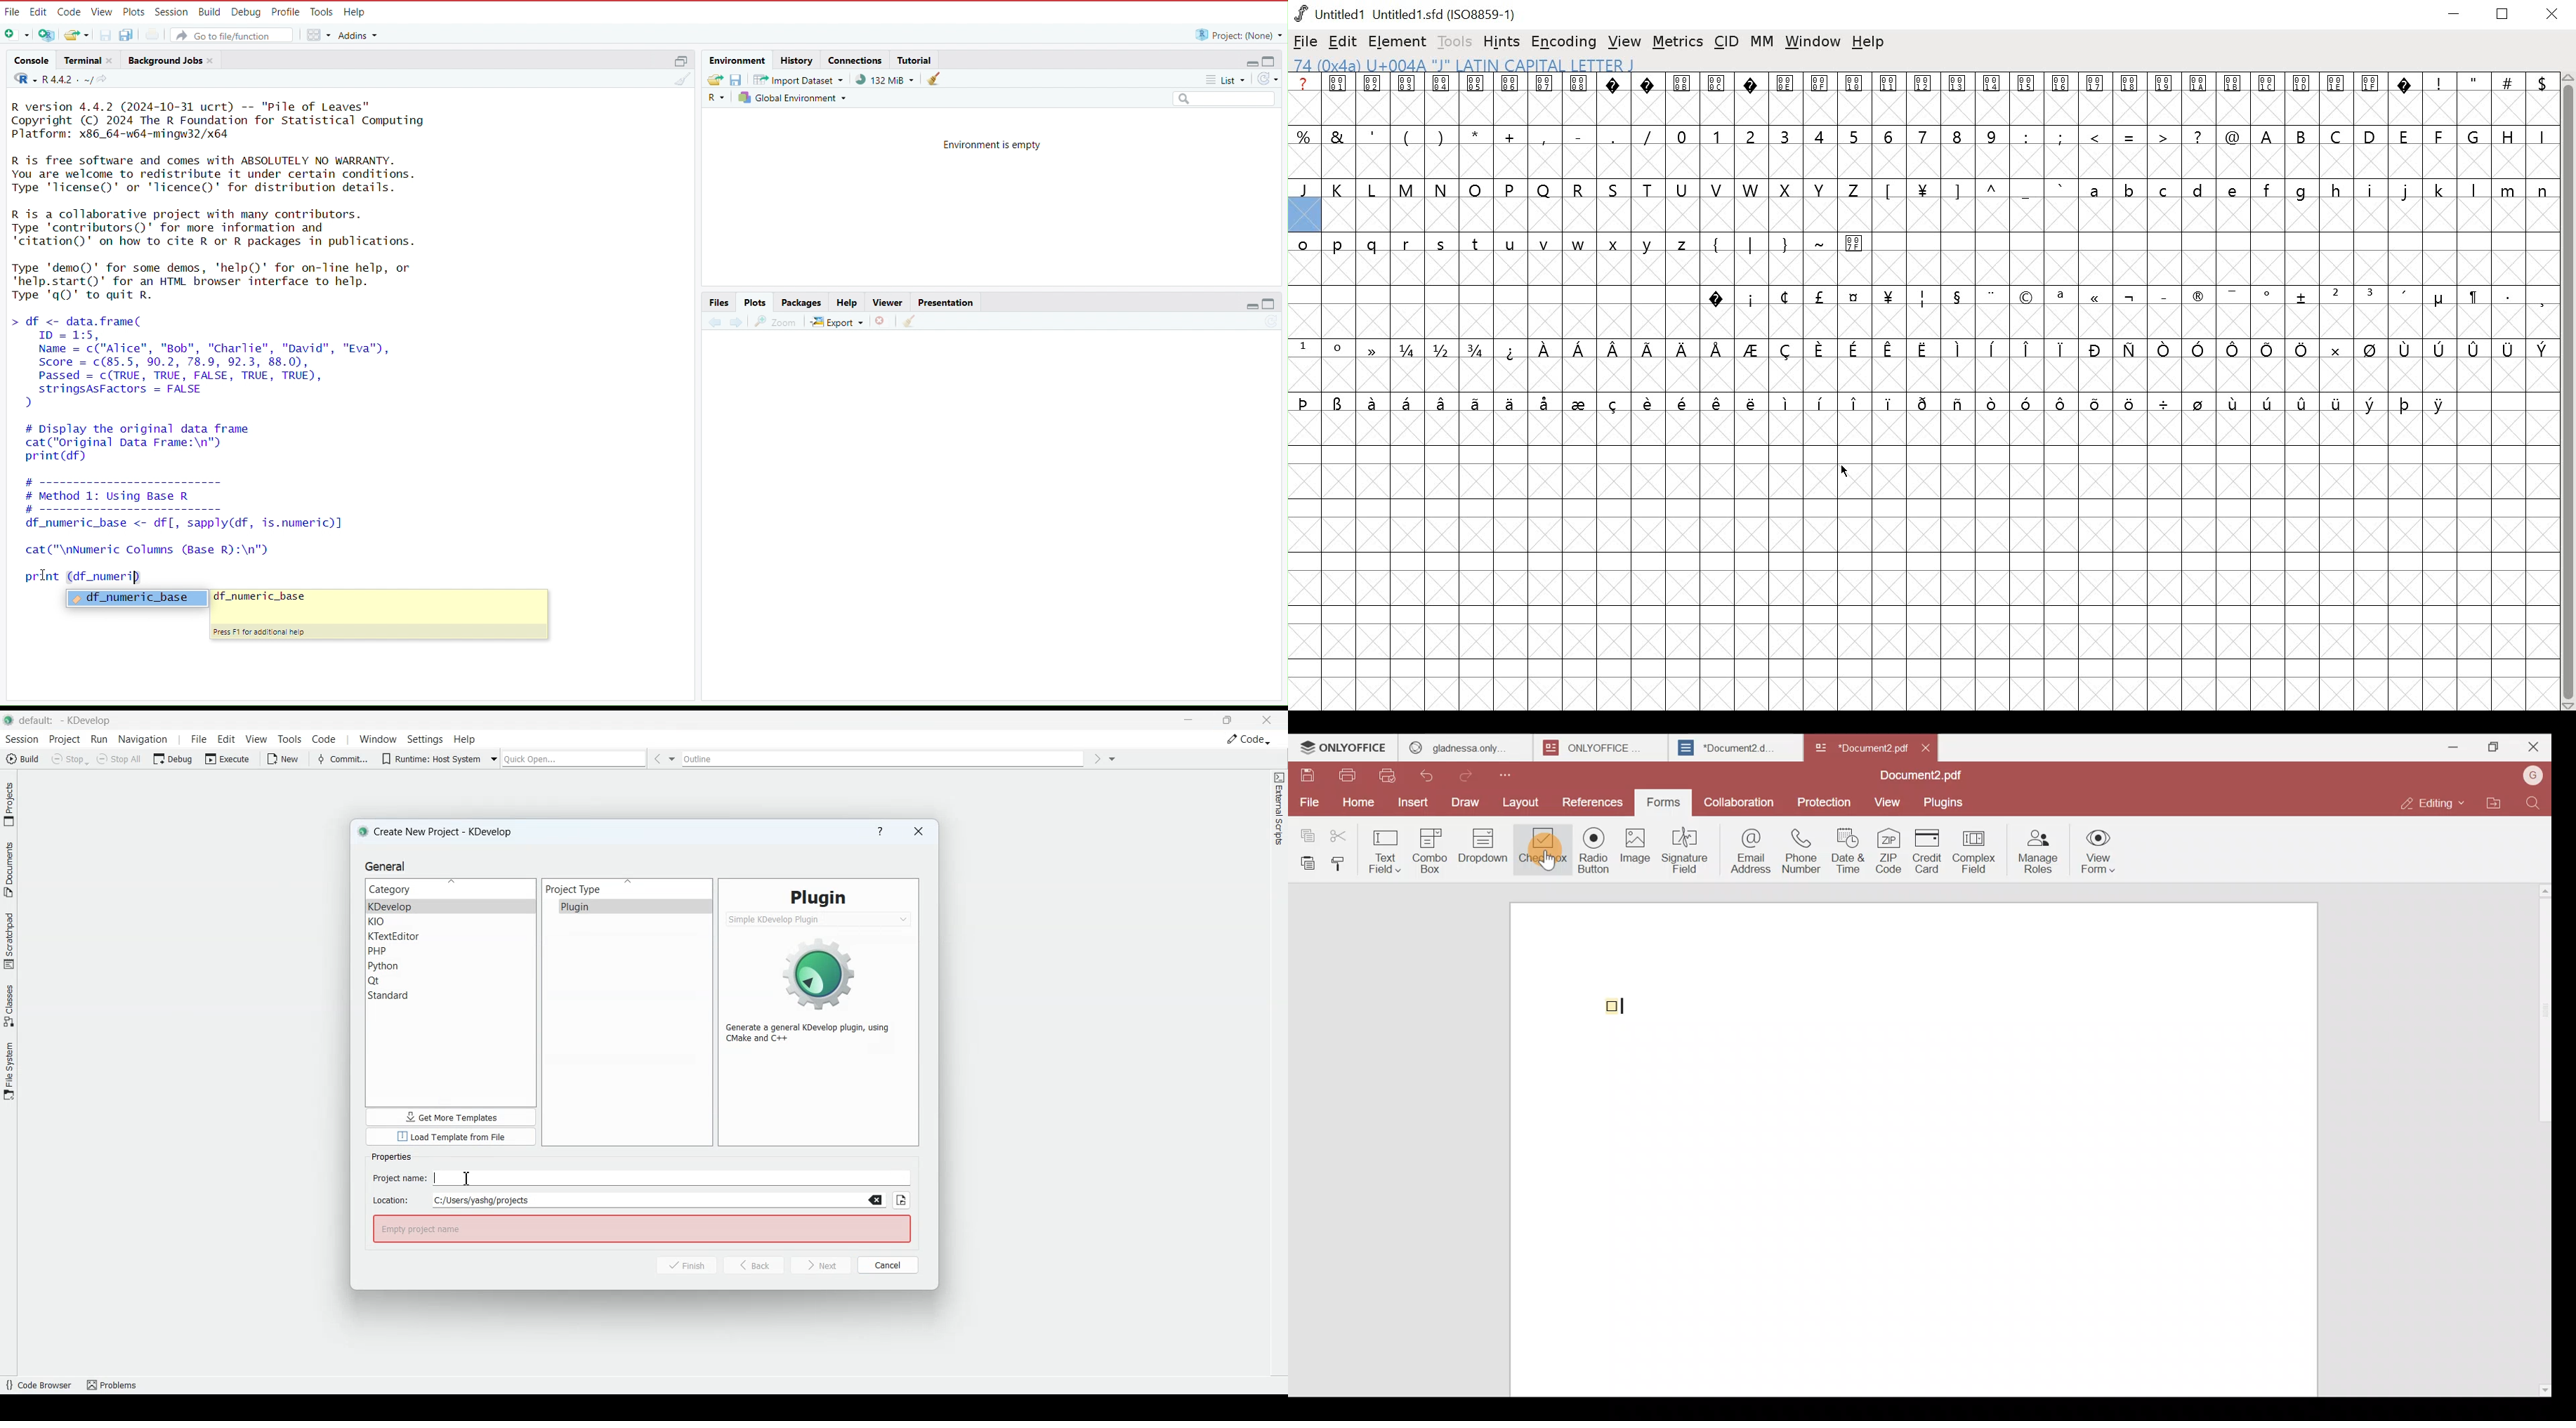  I want to click on Collaboration, so click(1740, 799).